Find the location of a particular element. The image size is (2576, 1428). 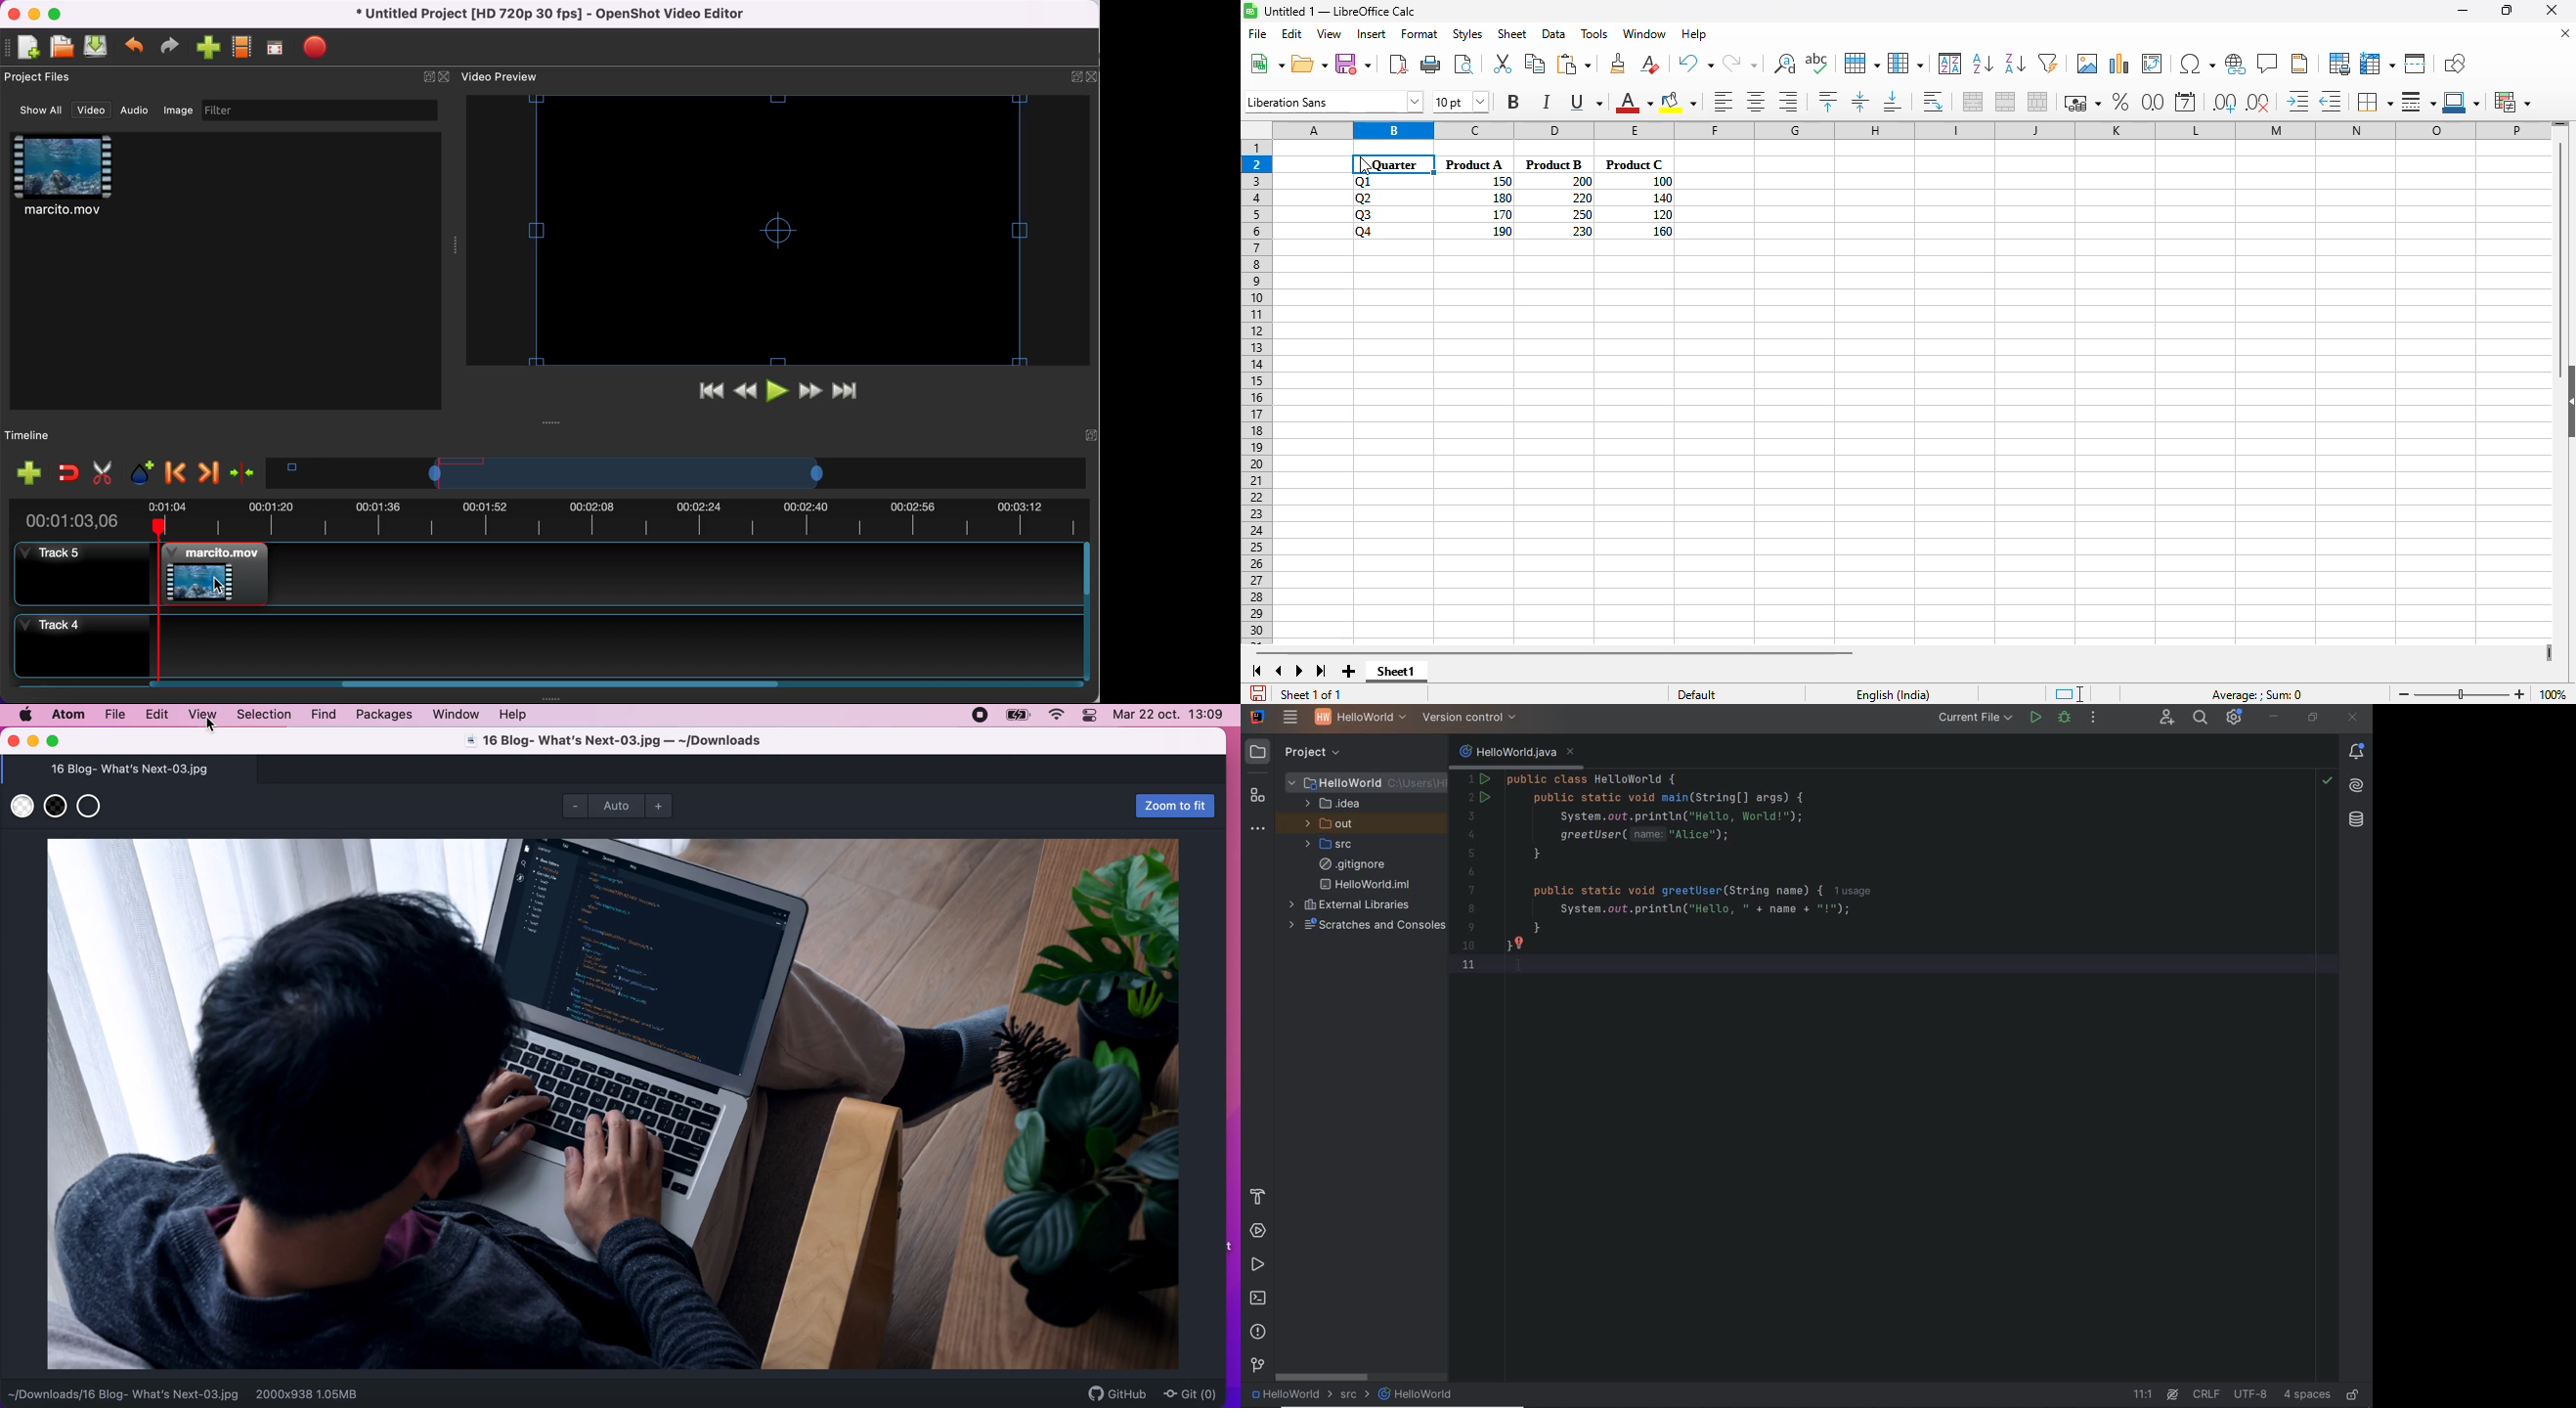

unmerge cells is located at coordinates (2036, 101).